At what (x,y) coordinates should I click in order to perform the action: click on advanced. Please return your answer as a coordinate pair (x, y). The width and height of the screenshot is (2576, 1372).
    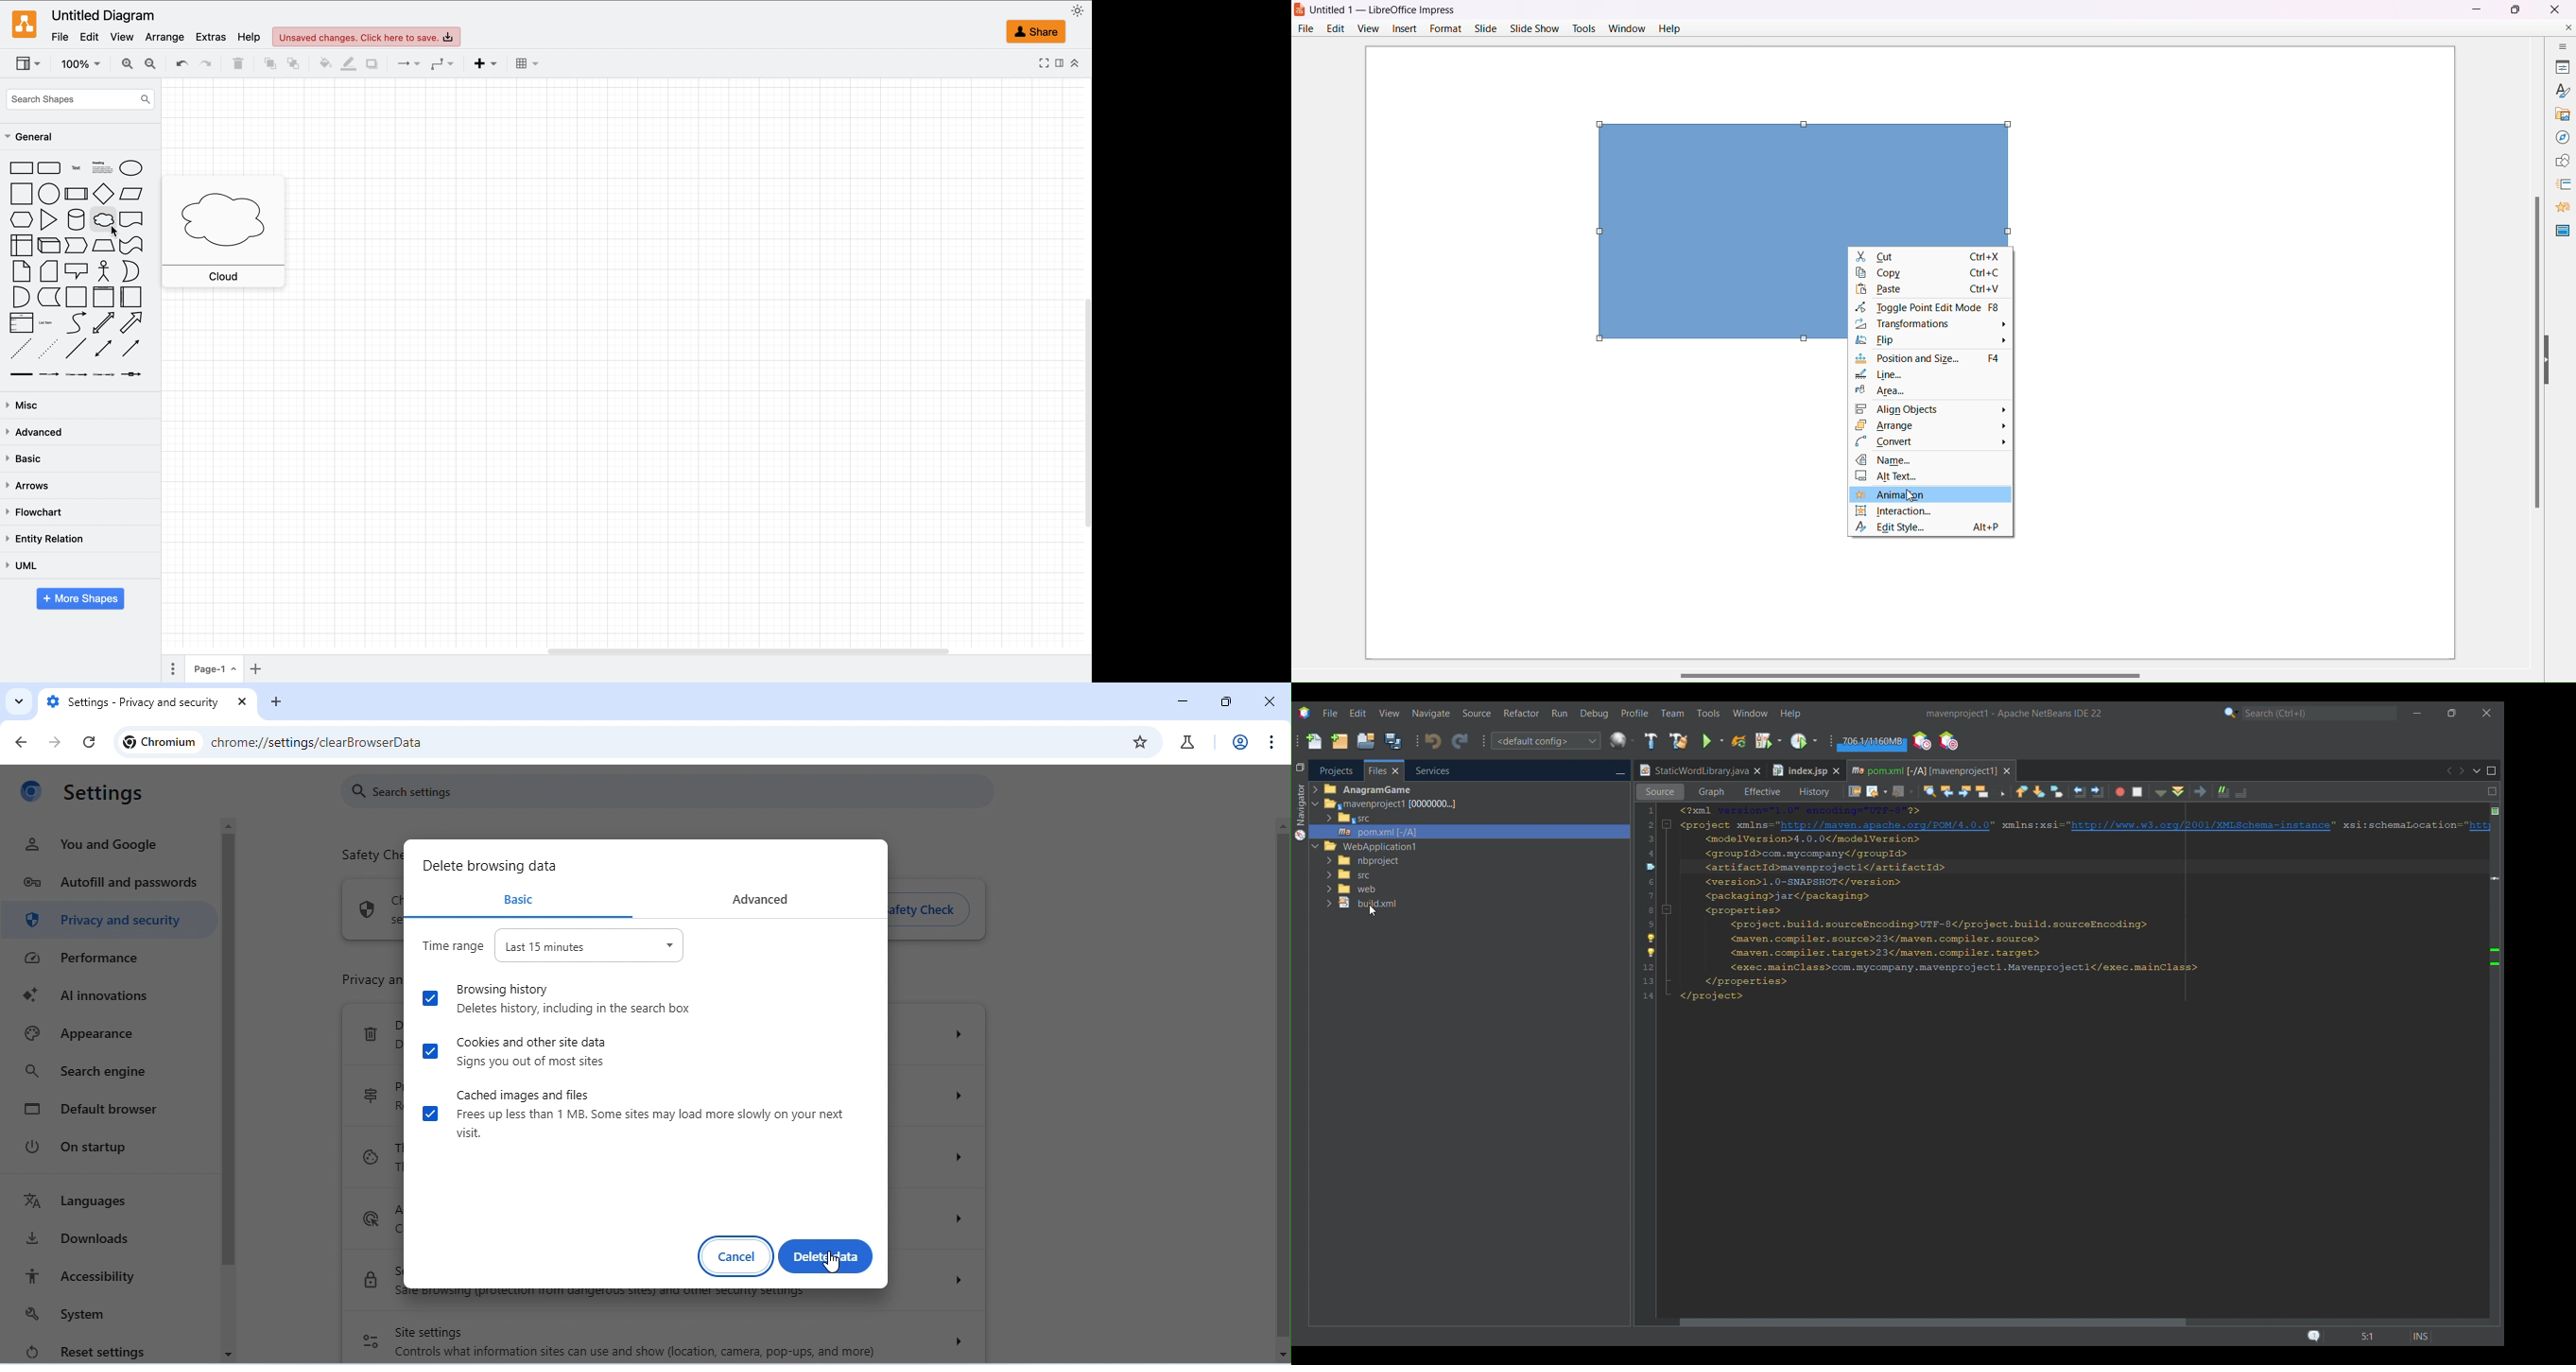
    Looking at the image, I should click on (761, 898).